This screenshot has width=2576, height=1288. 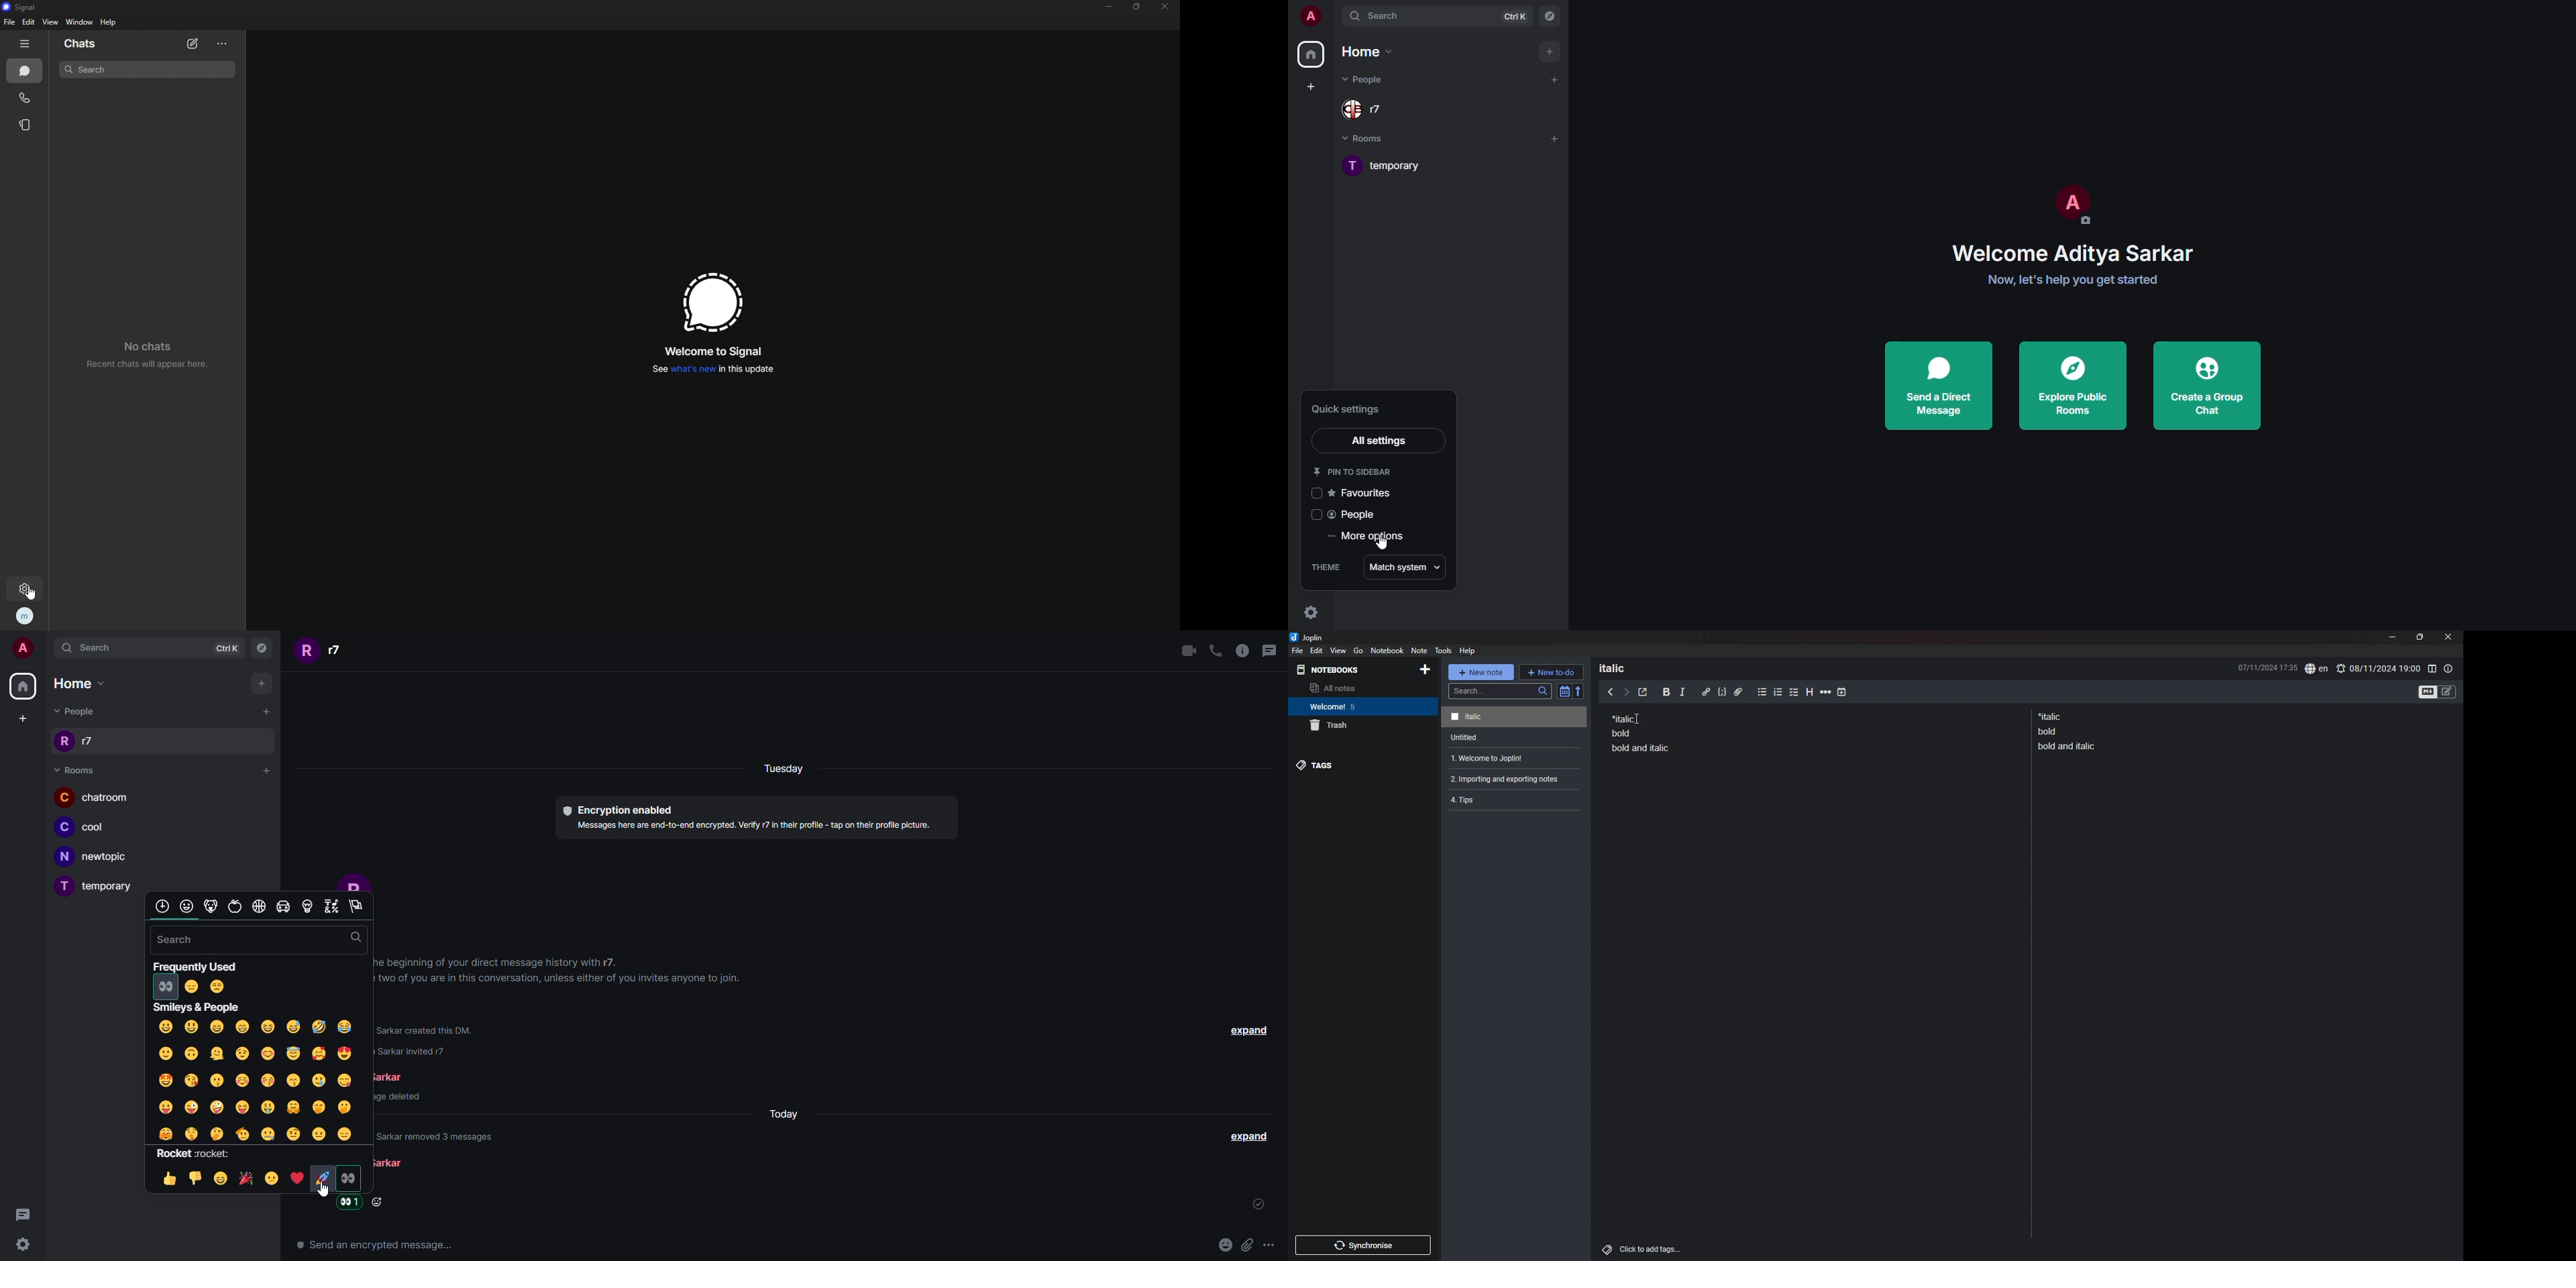 What do you see at coordinates (1242, 651) in the screenshot?
I see `info` at bounding box center [1242, 651].